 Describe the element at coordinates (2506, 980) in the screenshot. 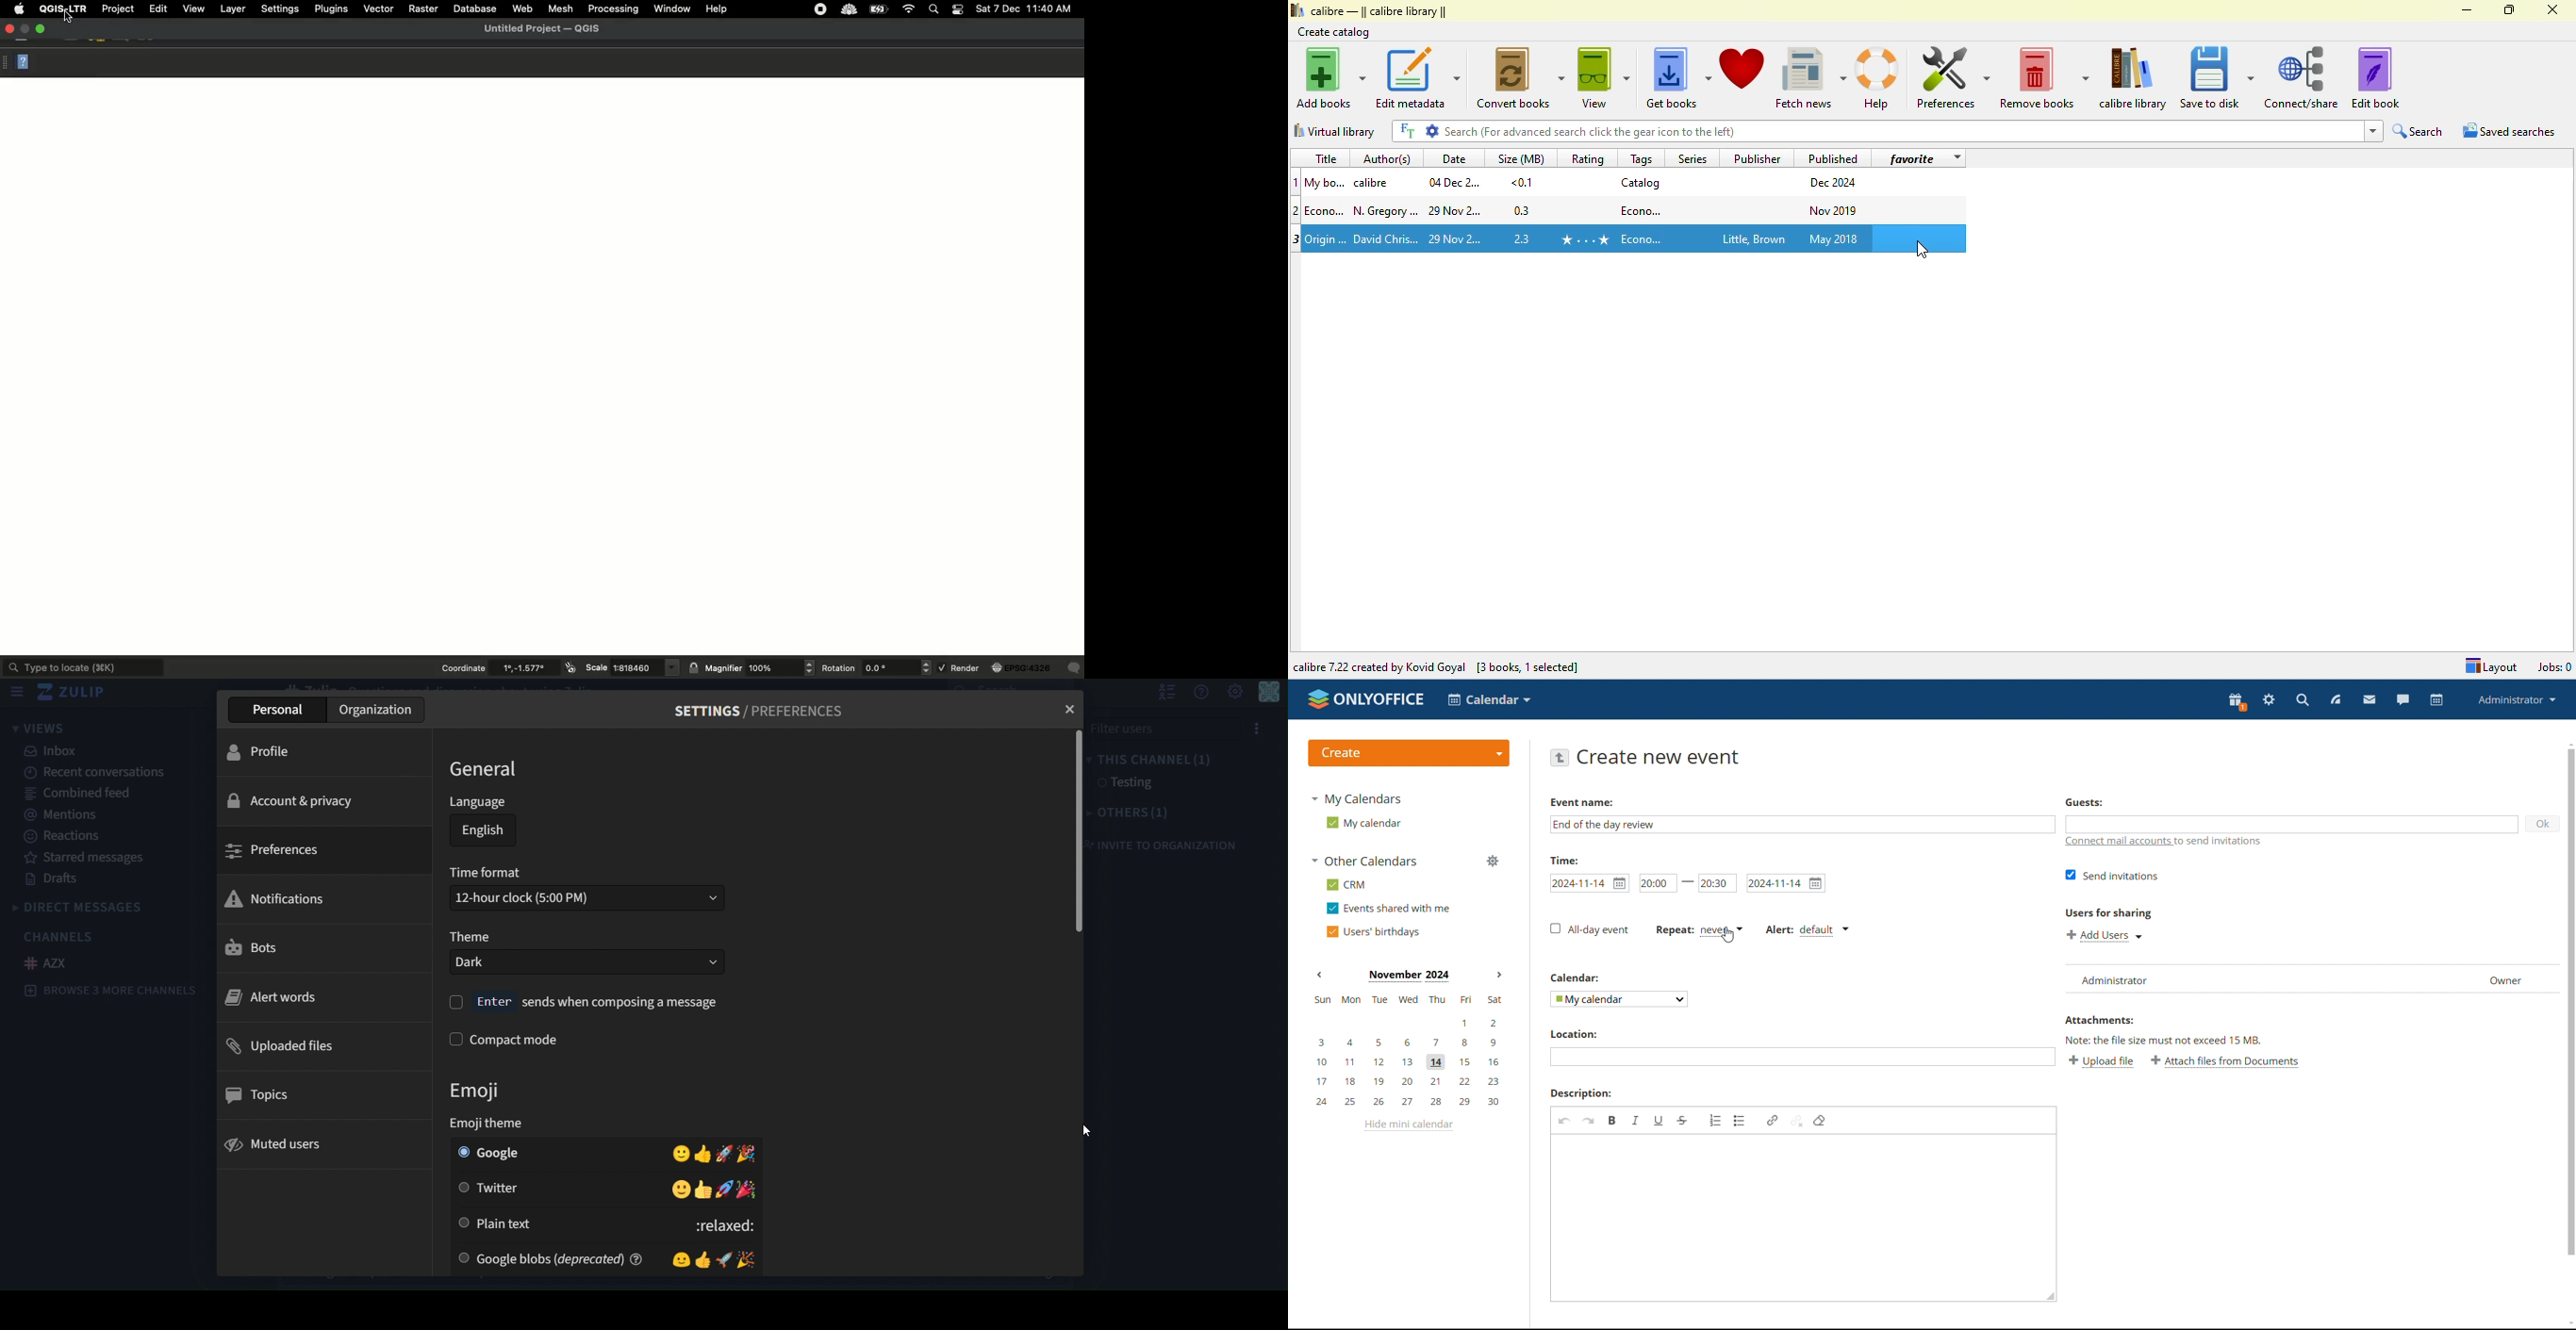

I see `Owner` at that location.